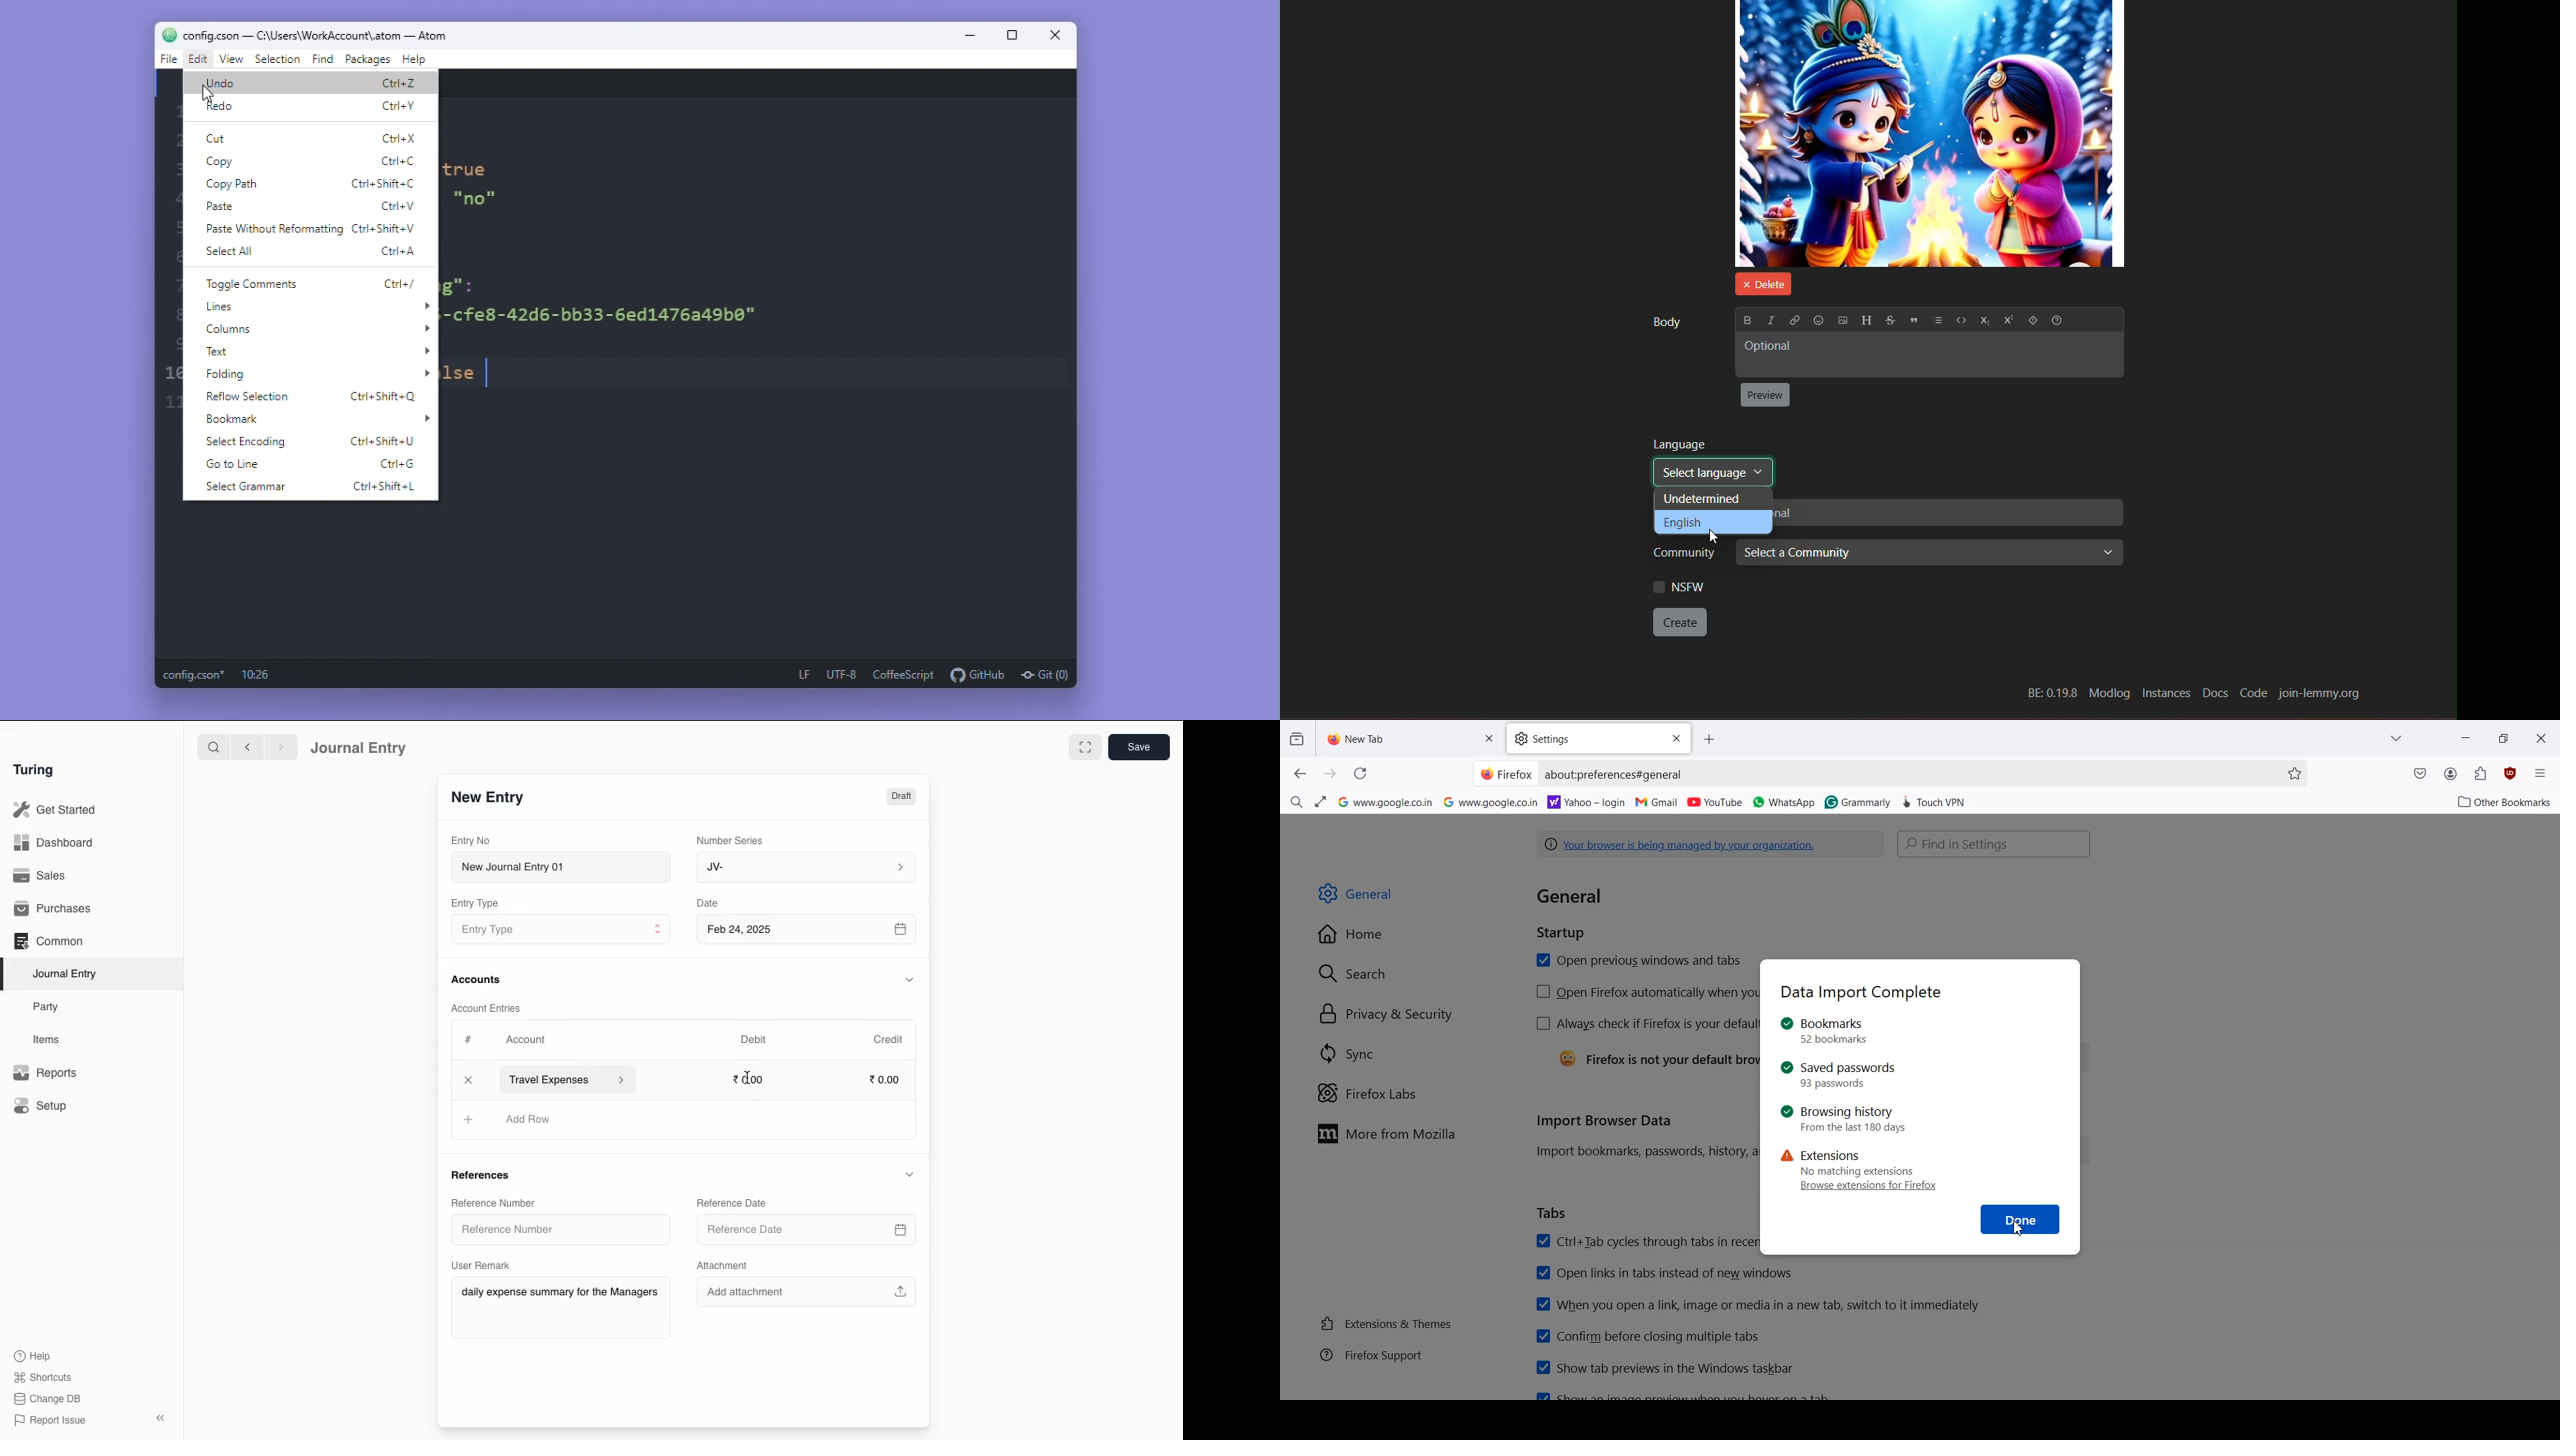 This screenshot has height=1456, width=2576. I want to click on Saved Passwords, so click(1839, 1074).